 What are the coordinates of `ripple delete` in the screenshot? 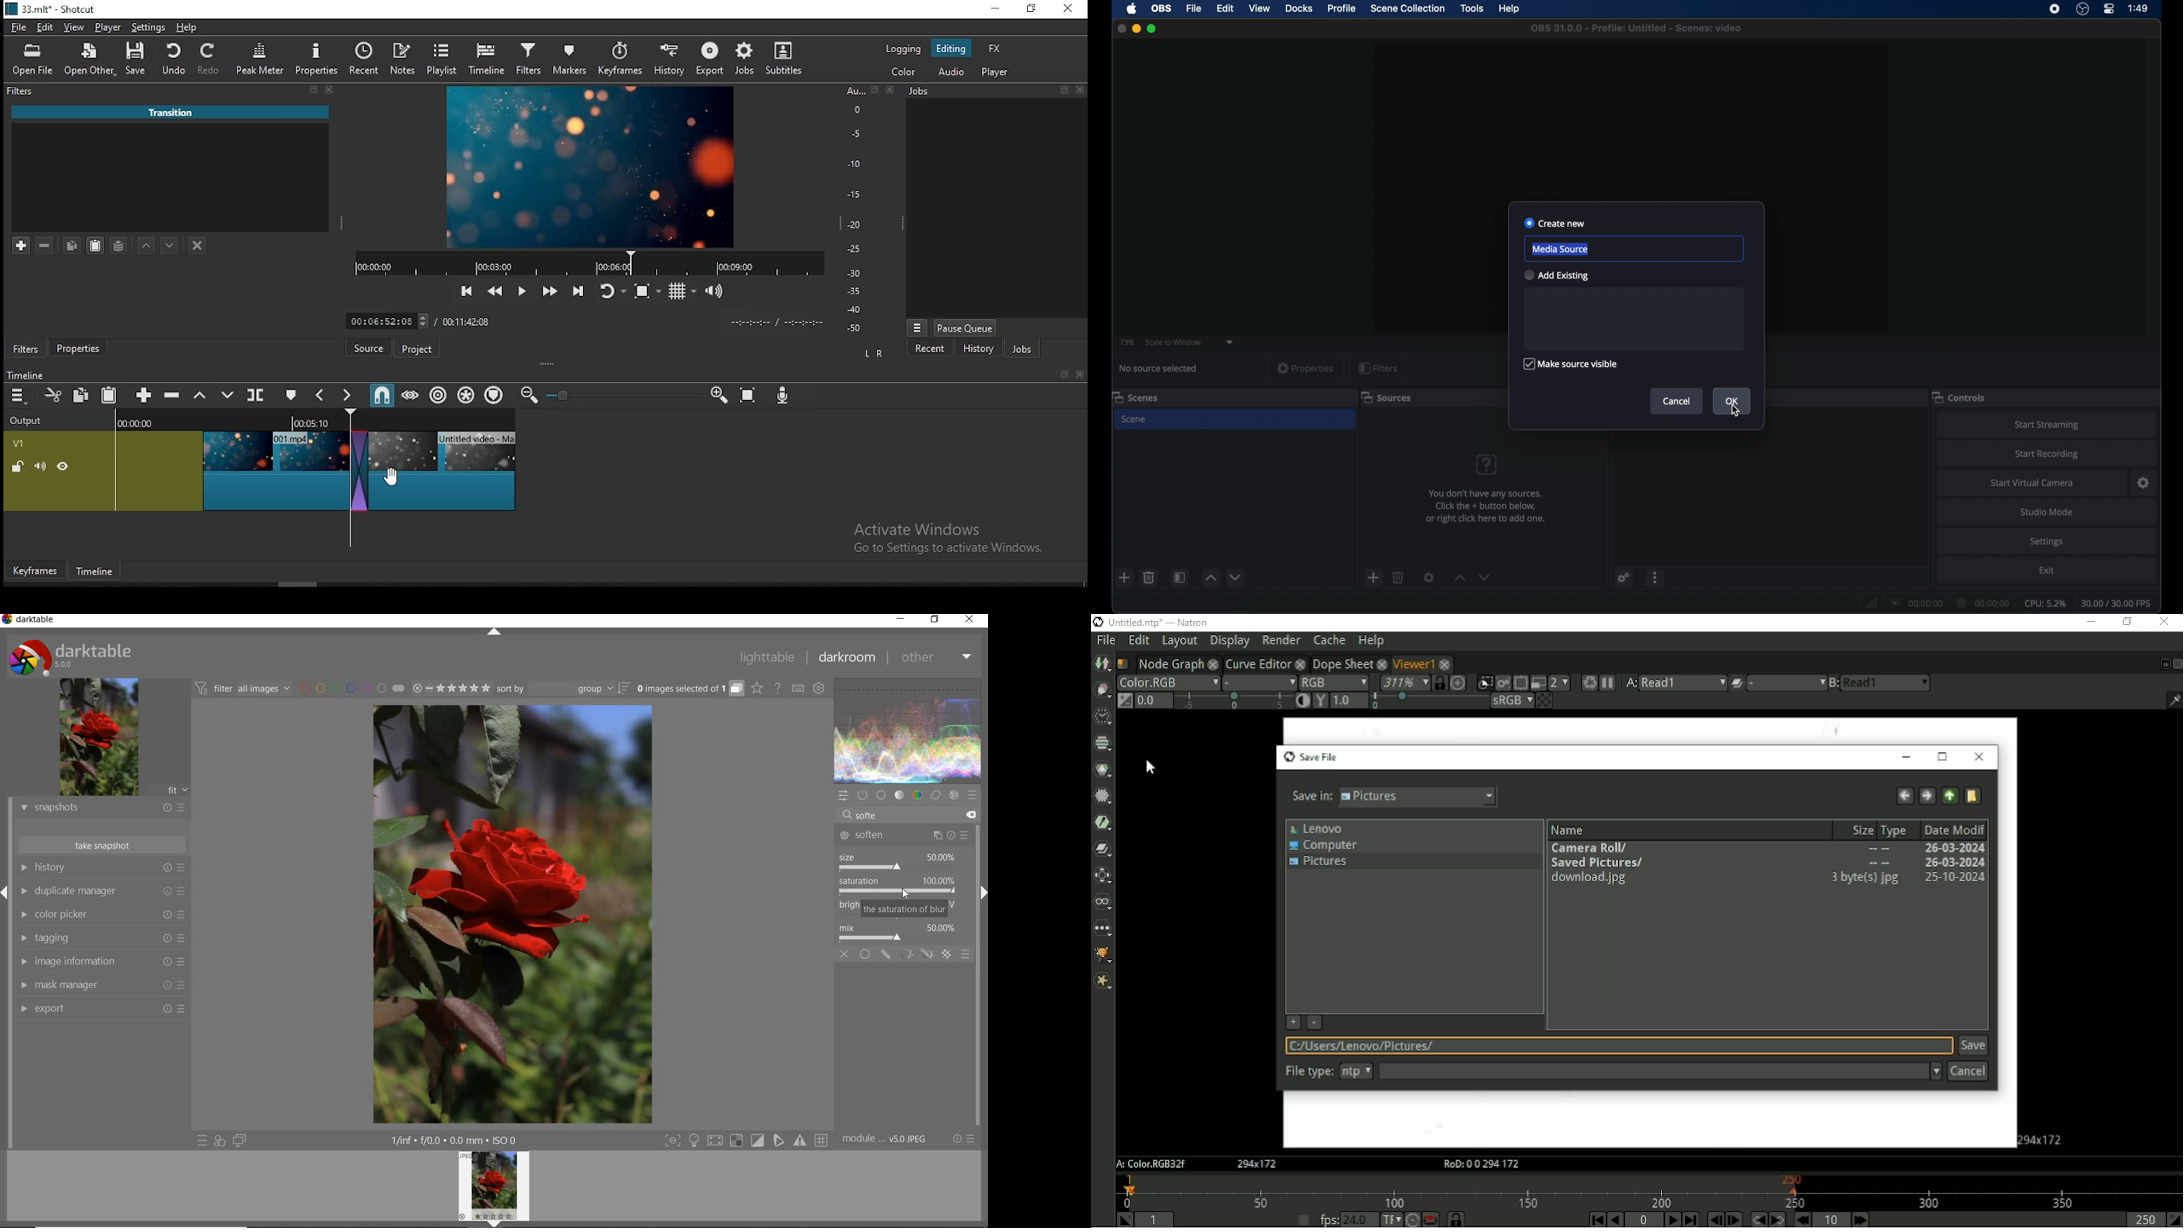 It's located at (177, 396).